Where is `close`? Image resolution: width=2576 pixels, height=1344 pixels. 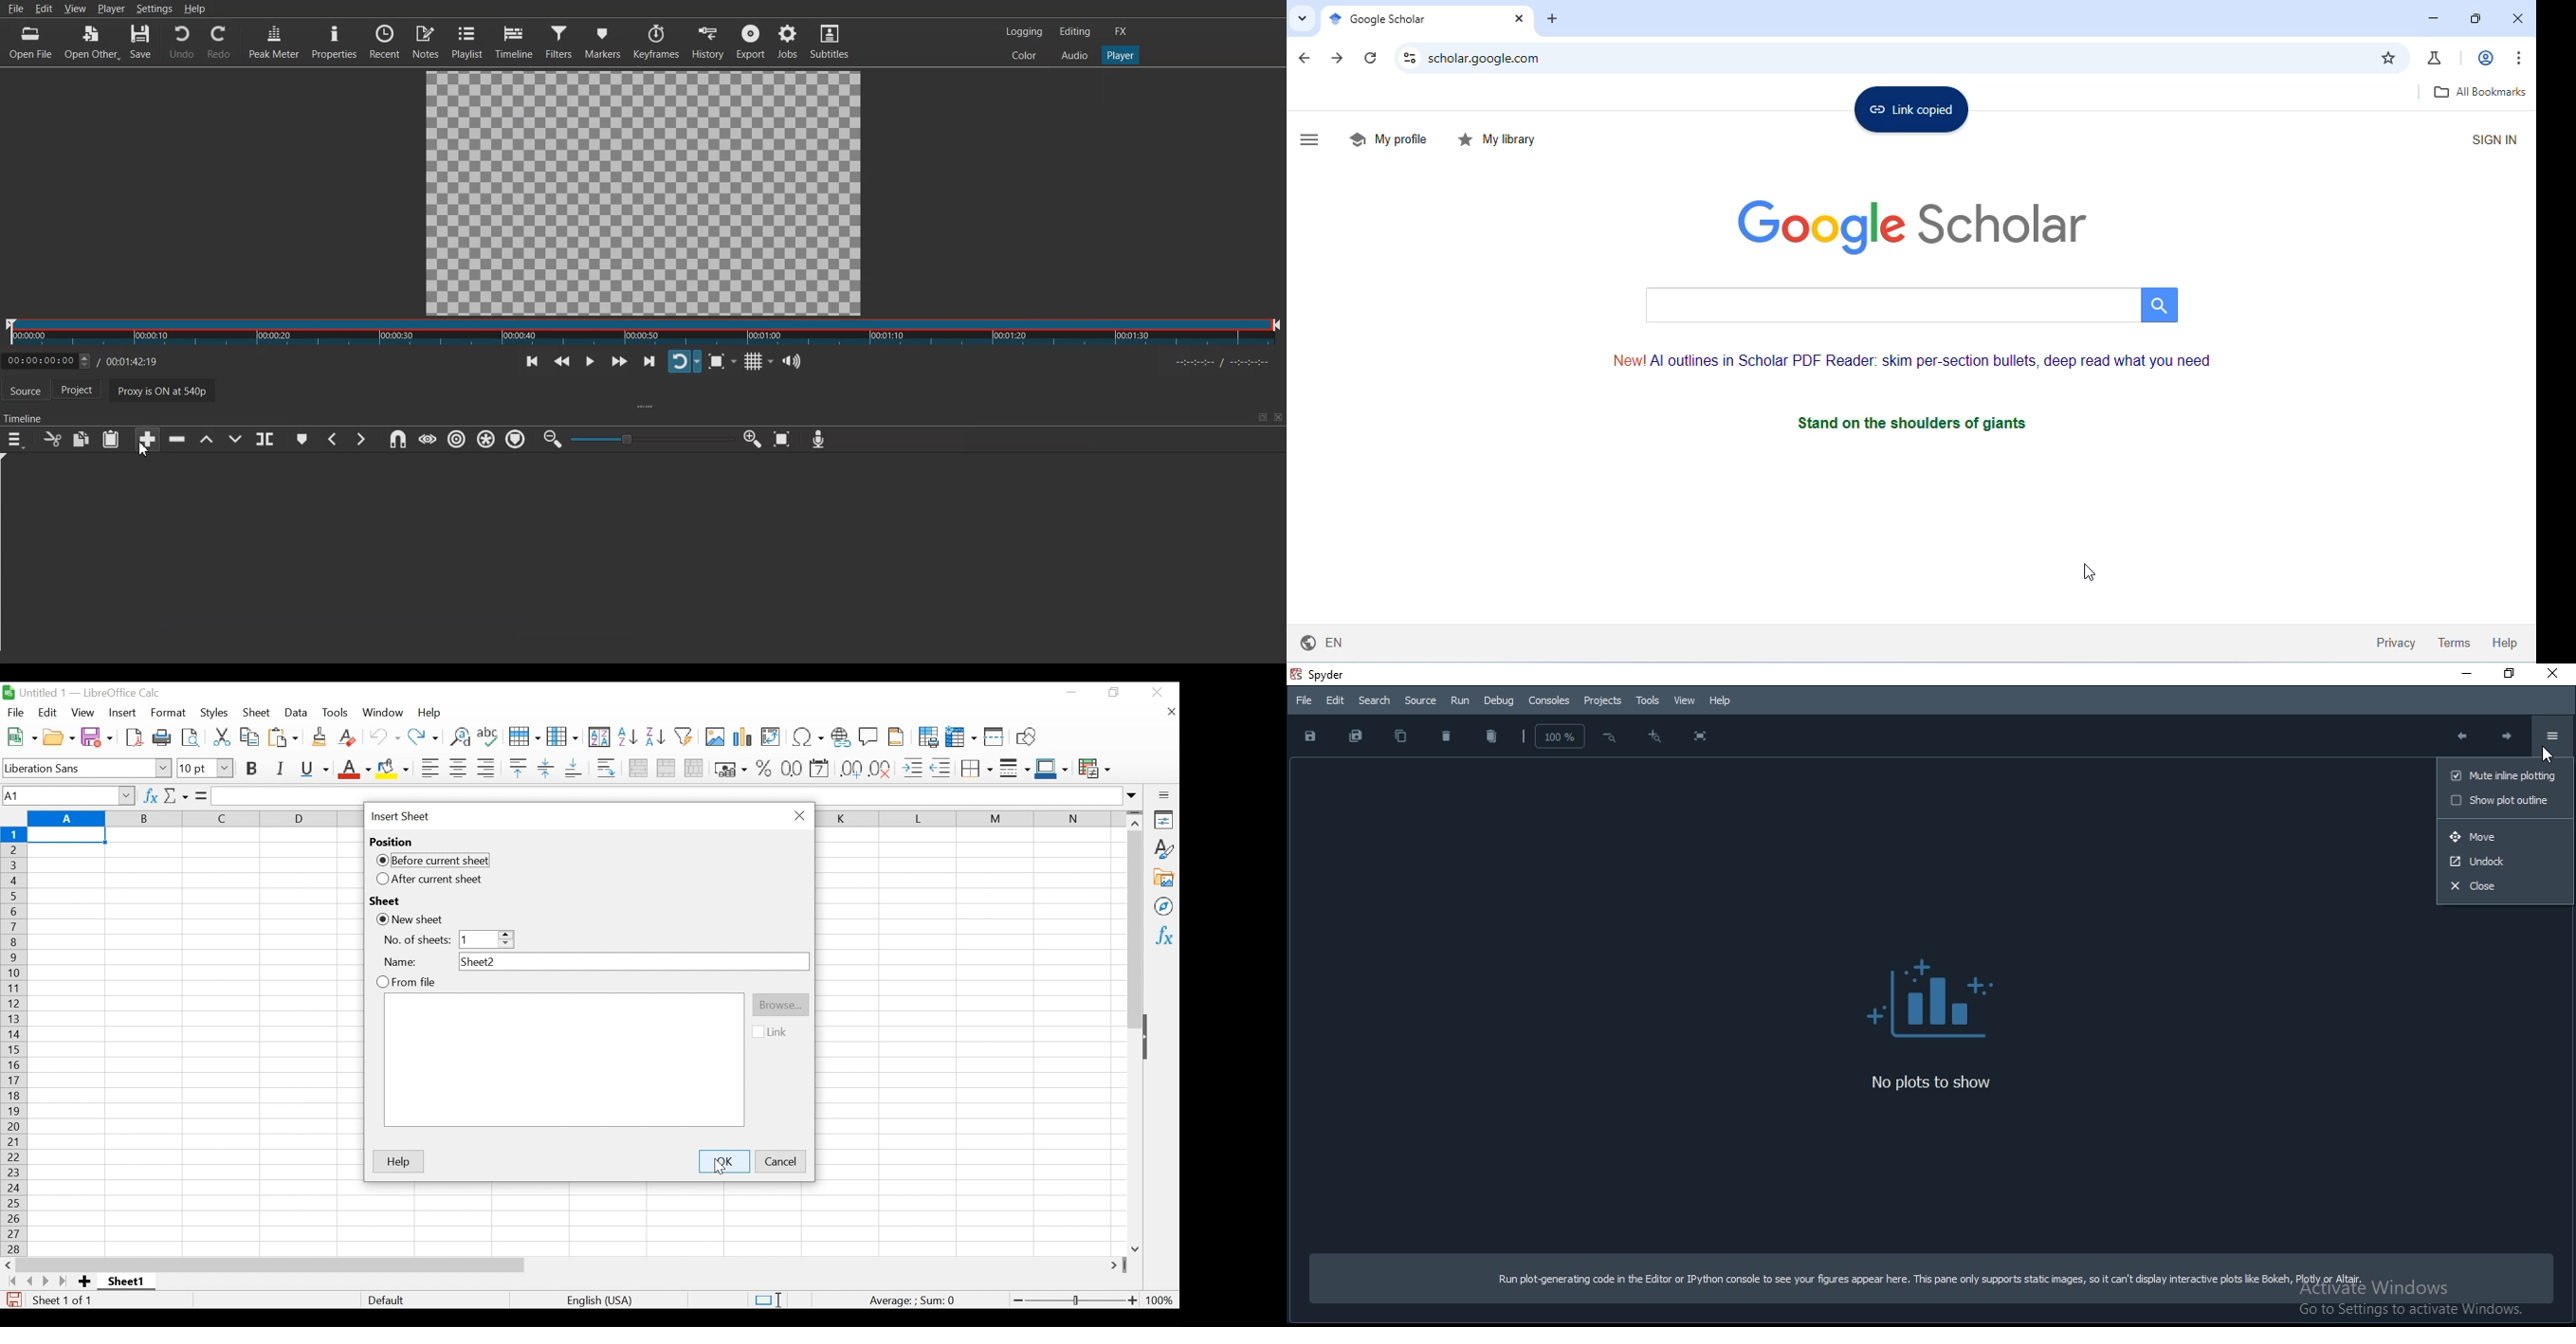
close is located at coordinates (2515, 18).